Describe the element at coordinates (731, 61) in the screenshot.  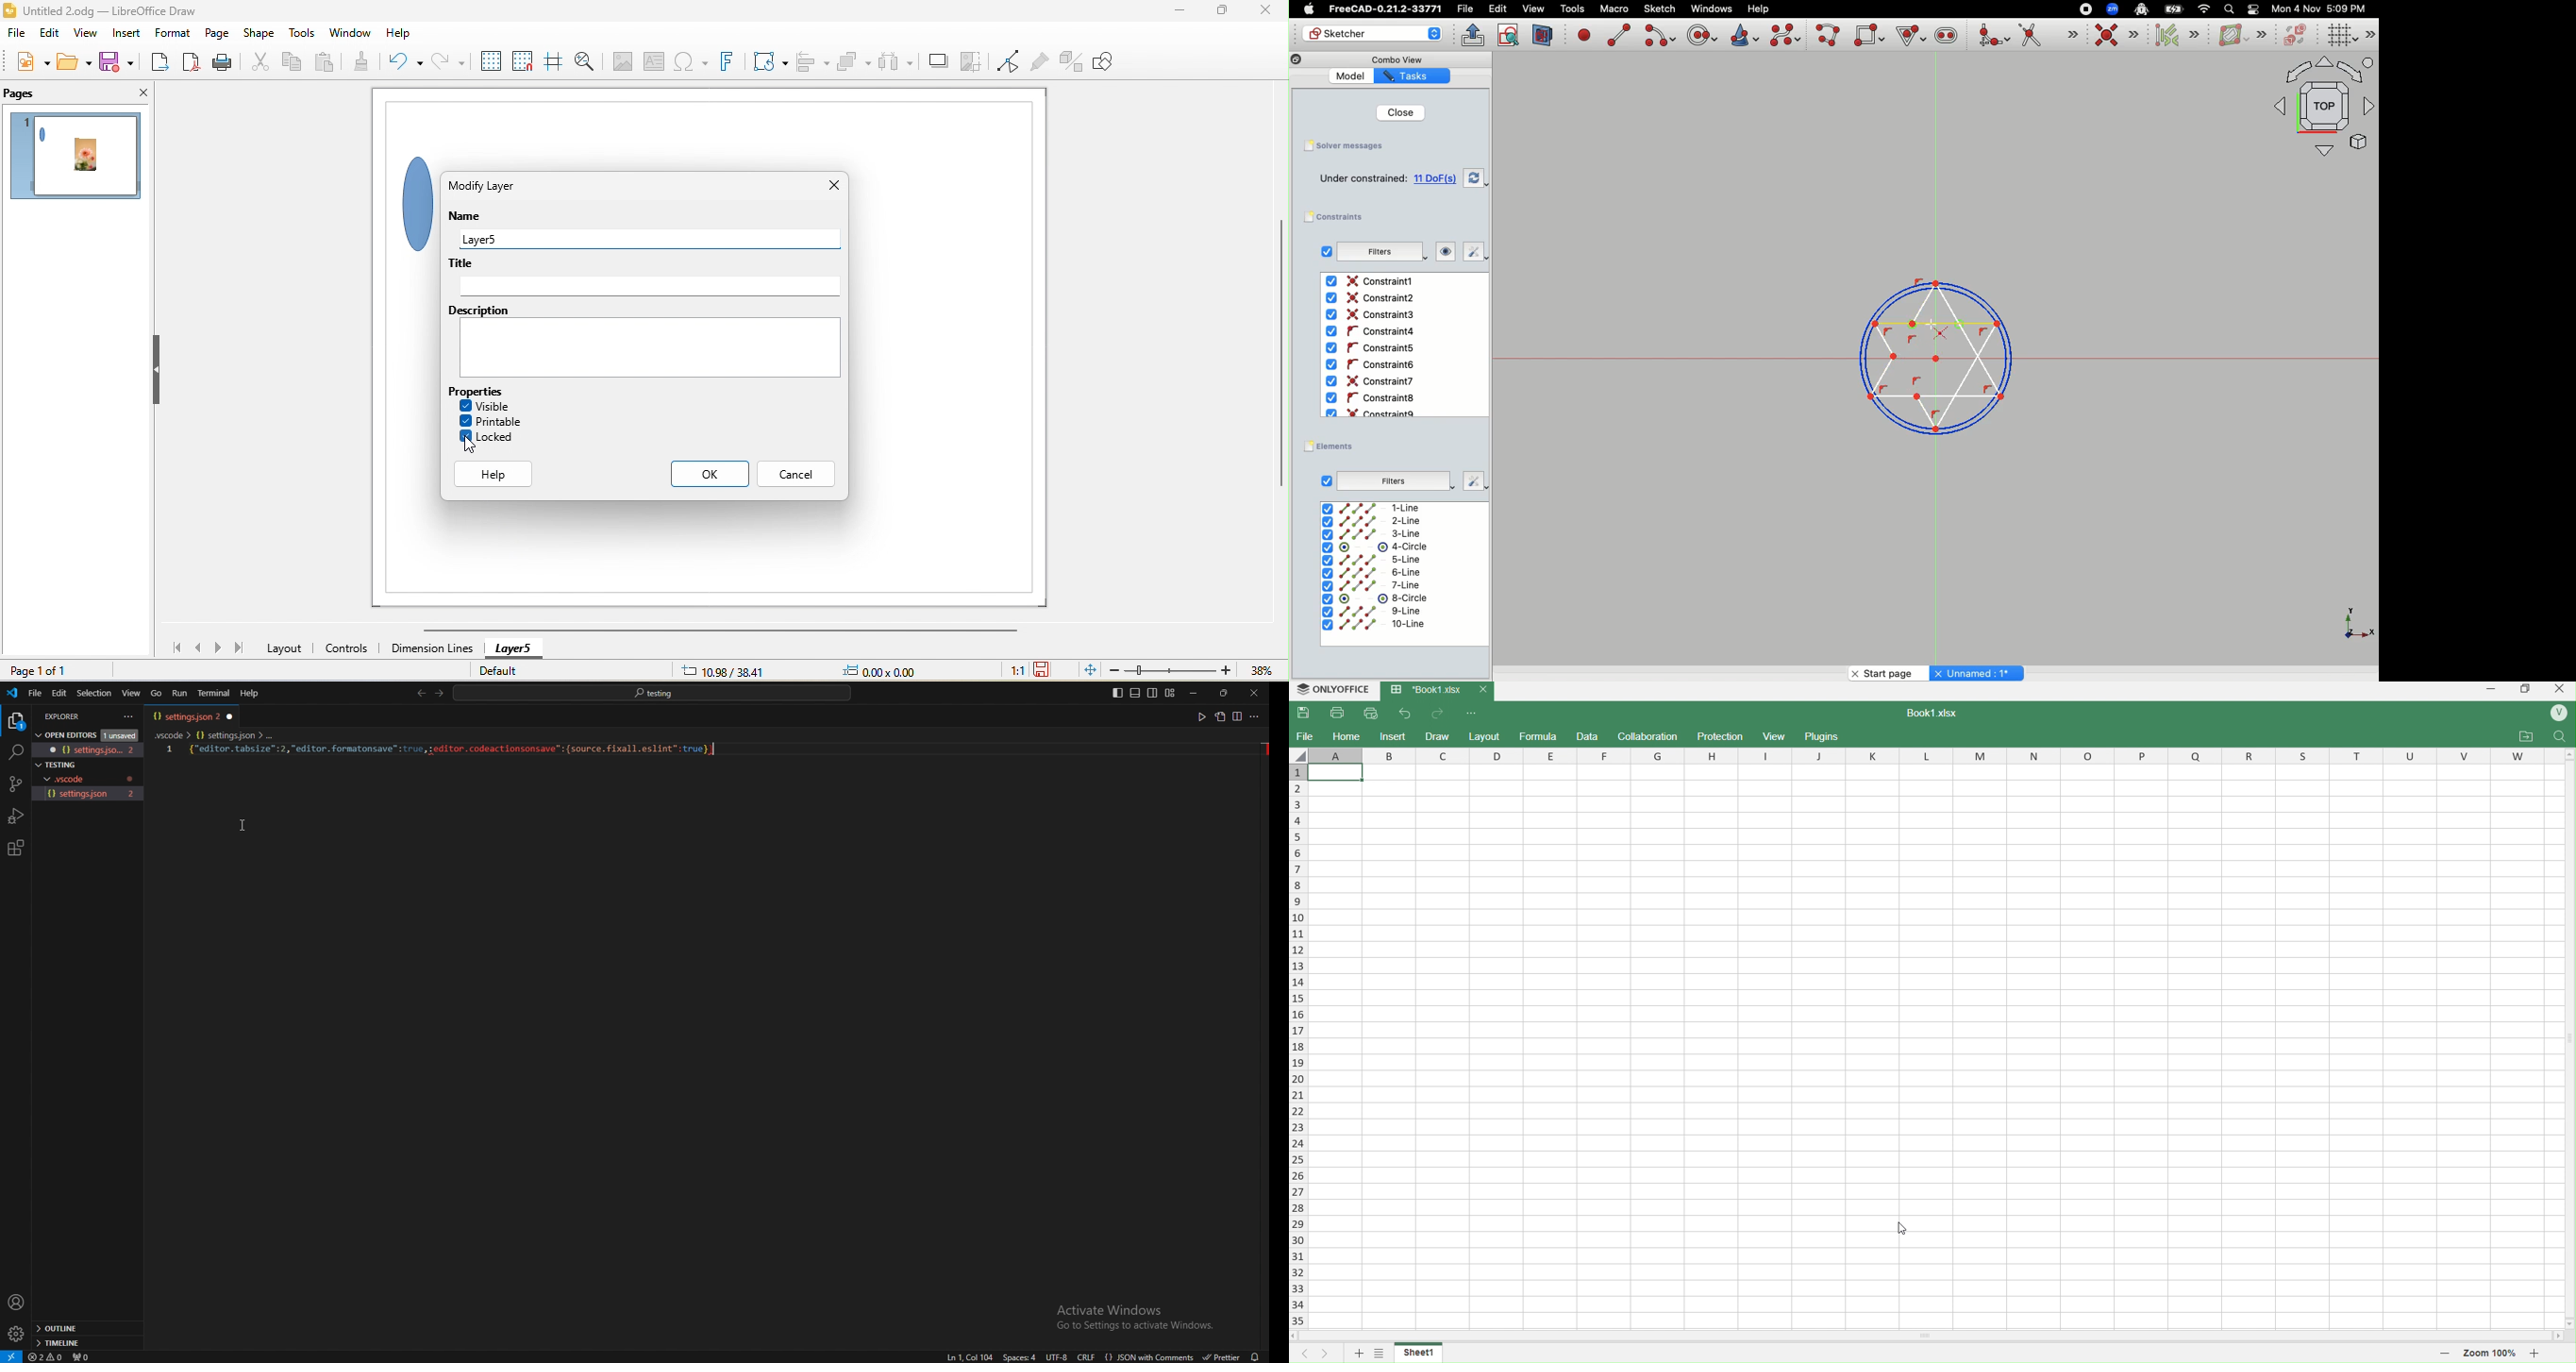
I see `font work text` at that location.